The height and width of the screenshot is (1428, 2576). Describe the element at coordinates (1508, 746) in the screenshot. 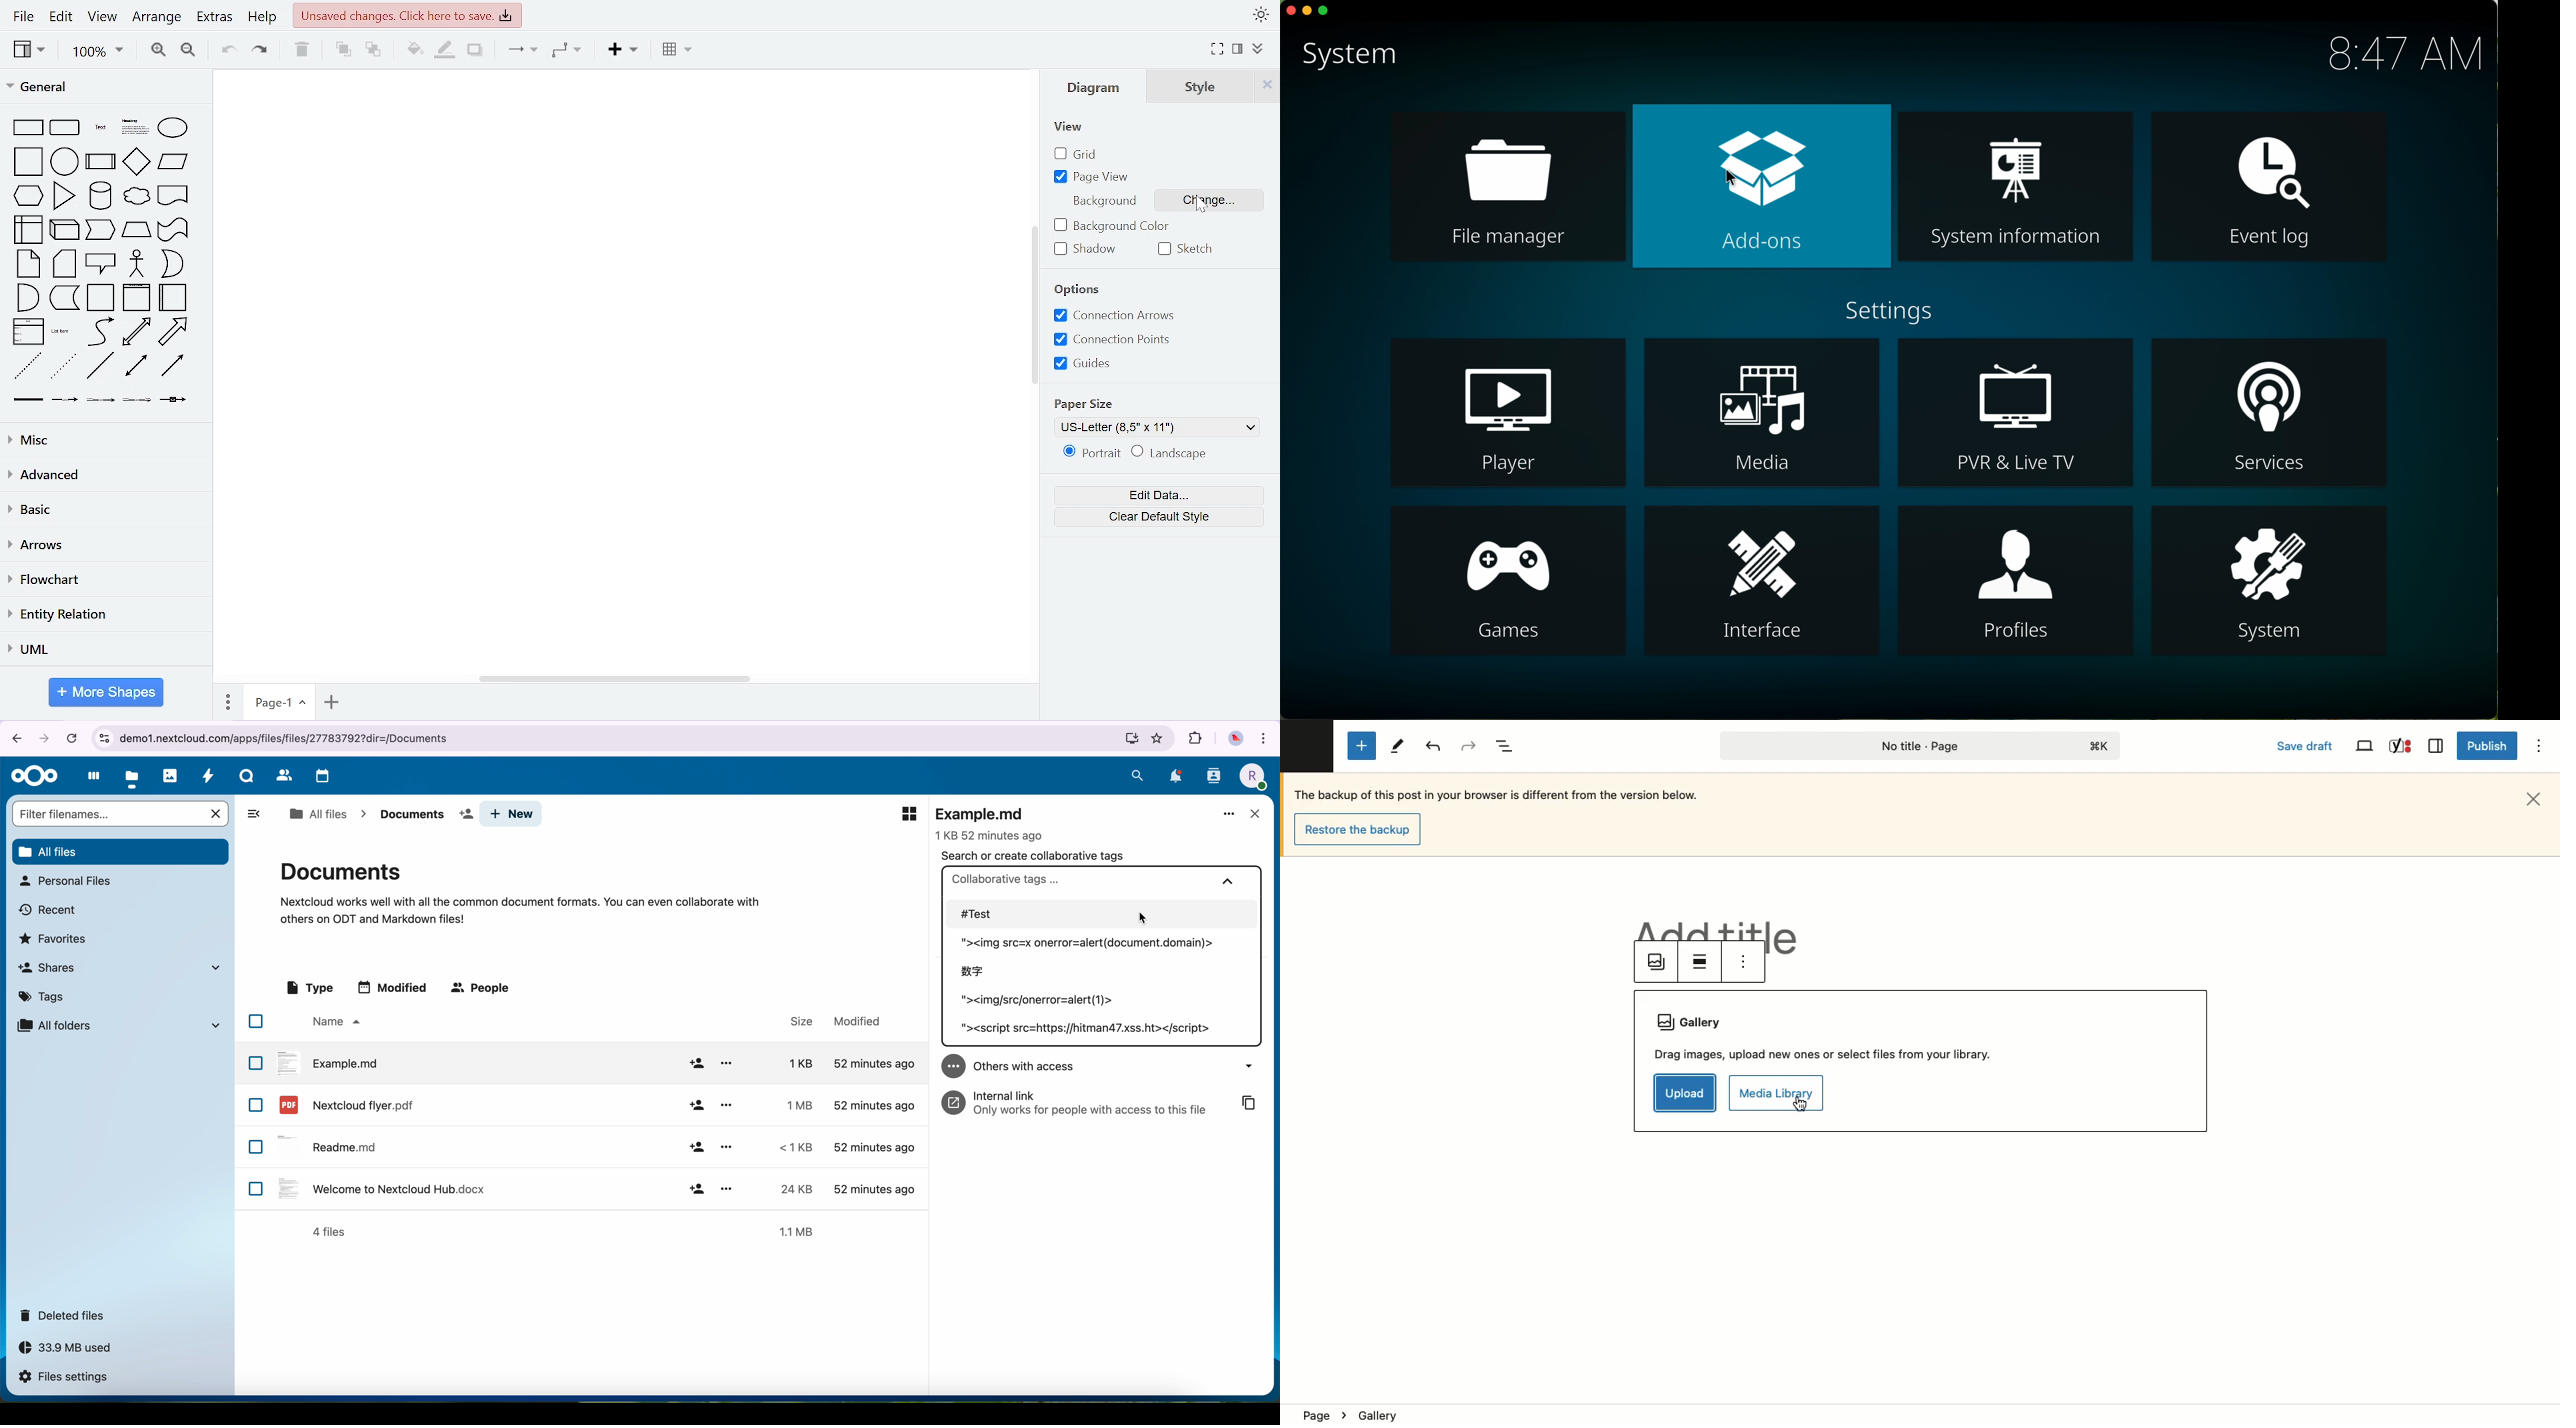

I see `Document overview` at that location.